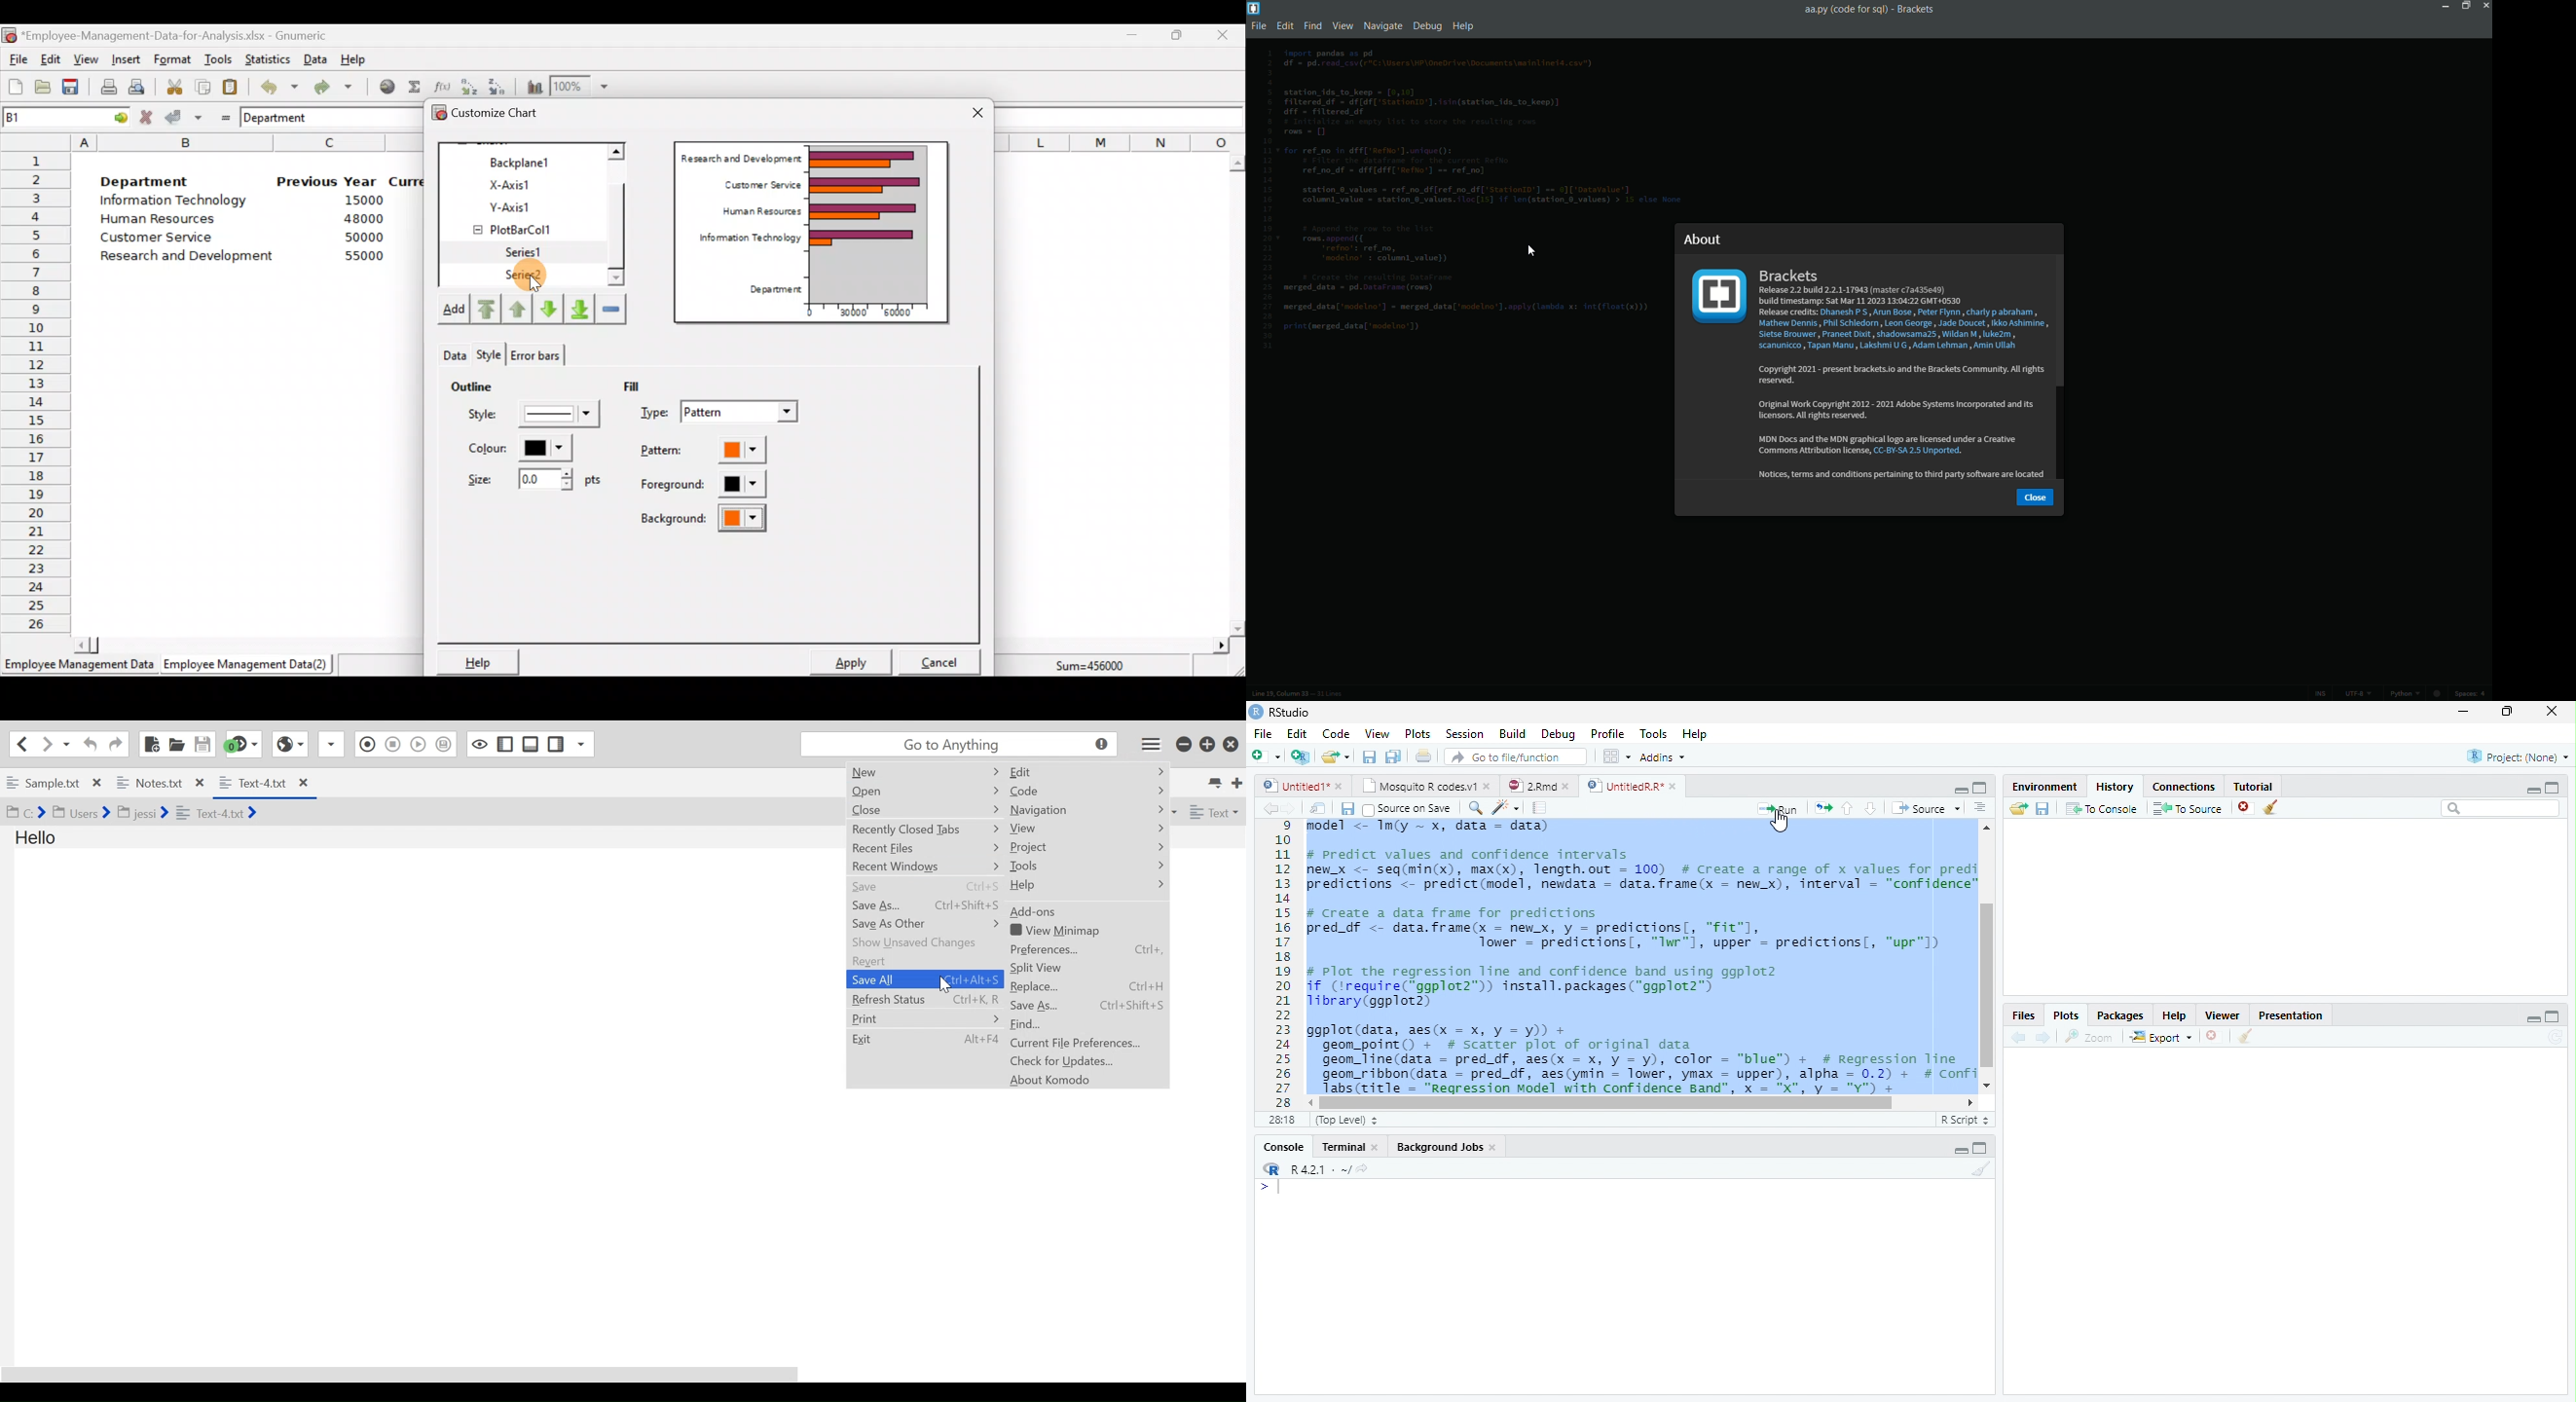  Describe the element at coordinates (78, 669) in the screenshot. I see `Employee Management Data` at that location.